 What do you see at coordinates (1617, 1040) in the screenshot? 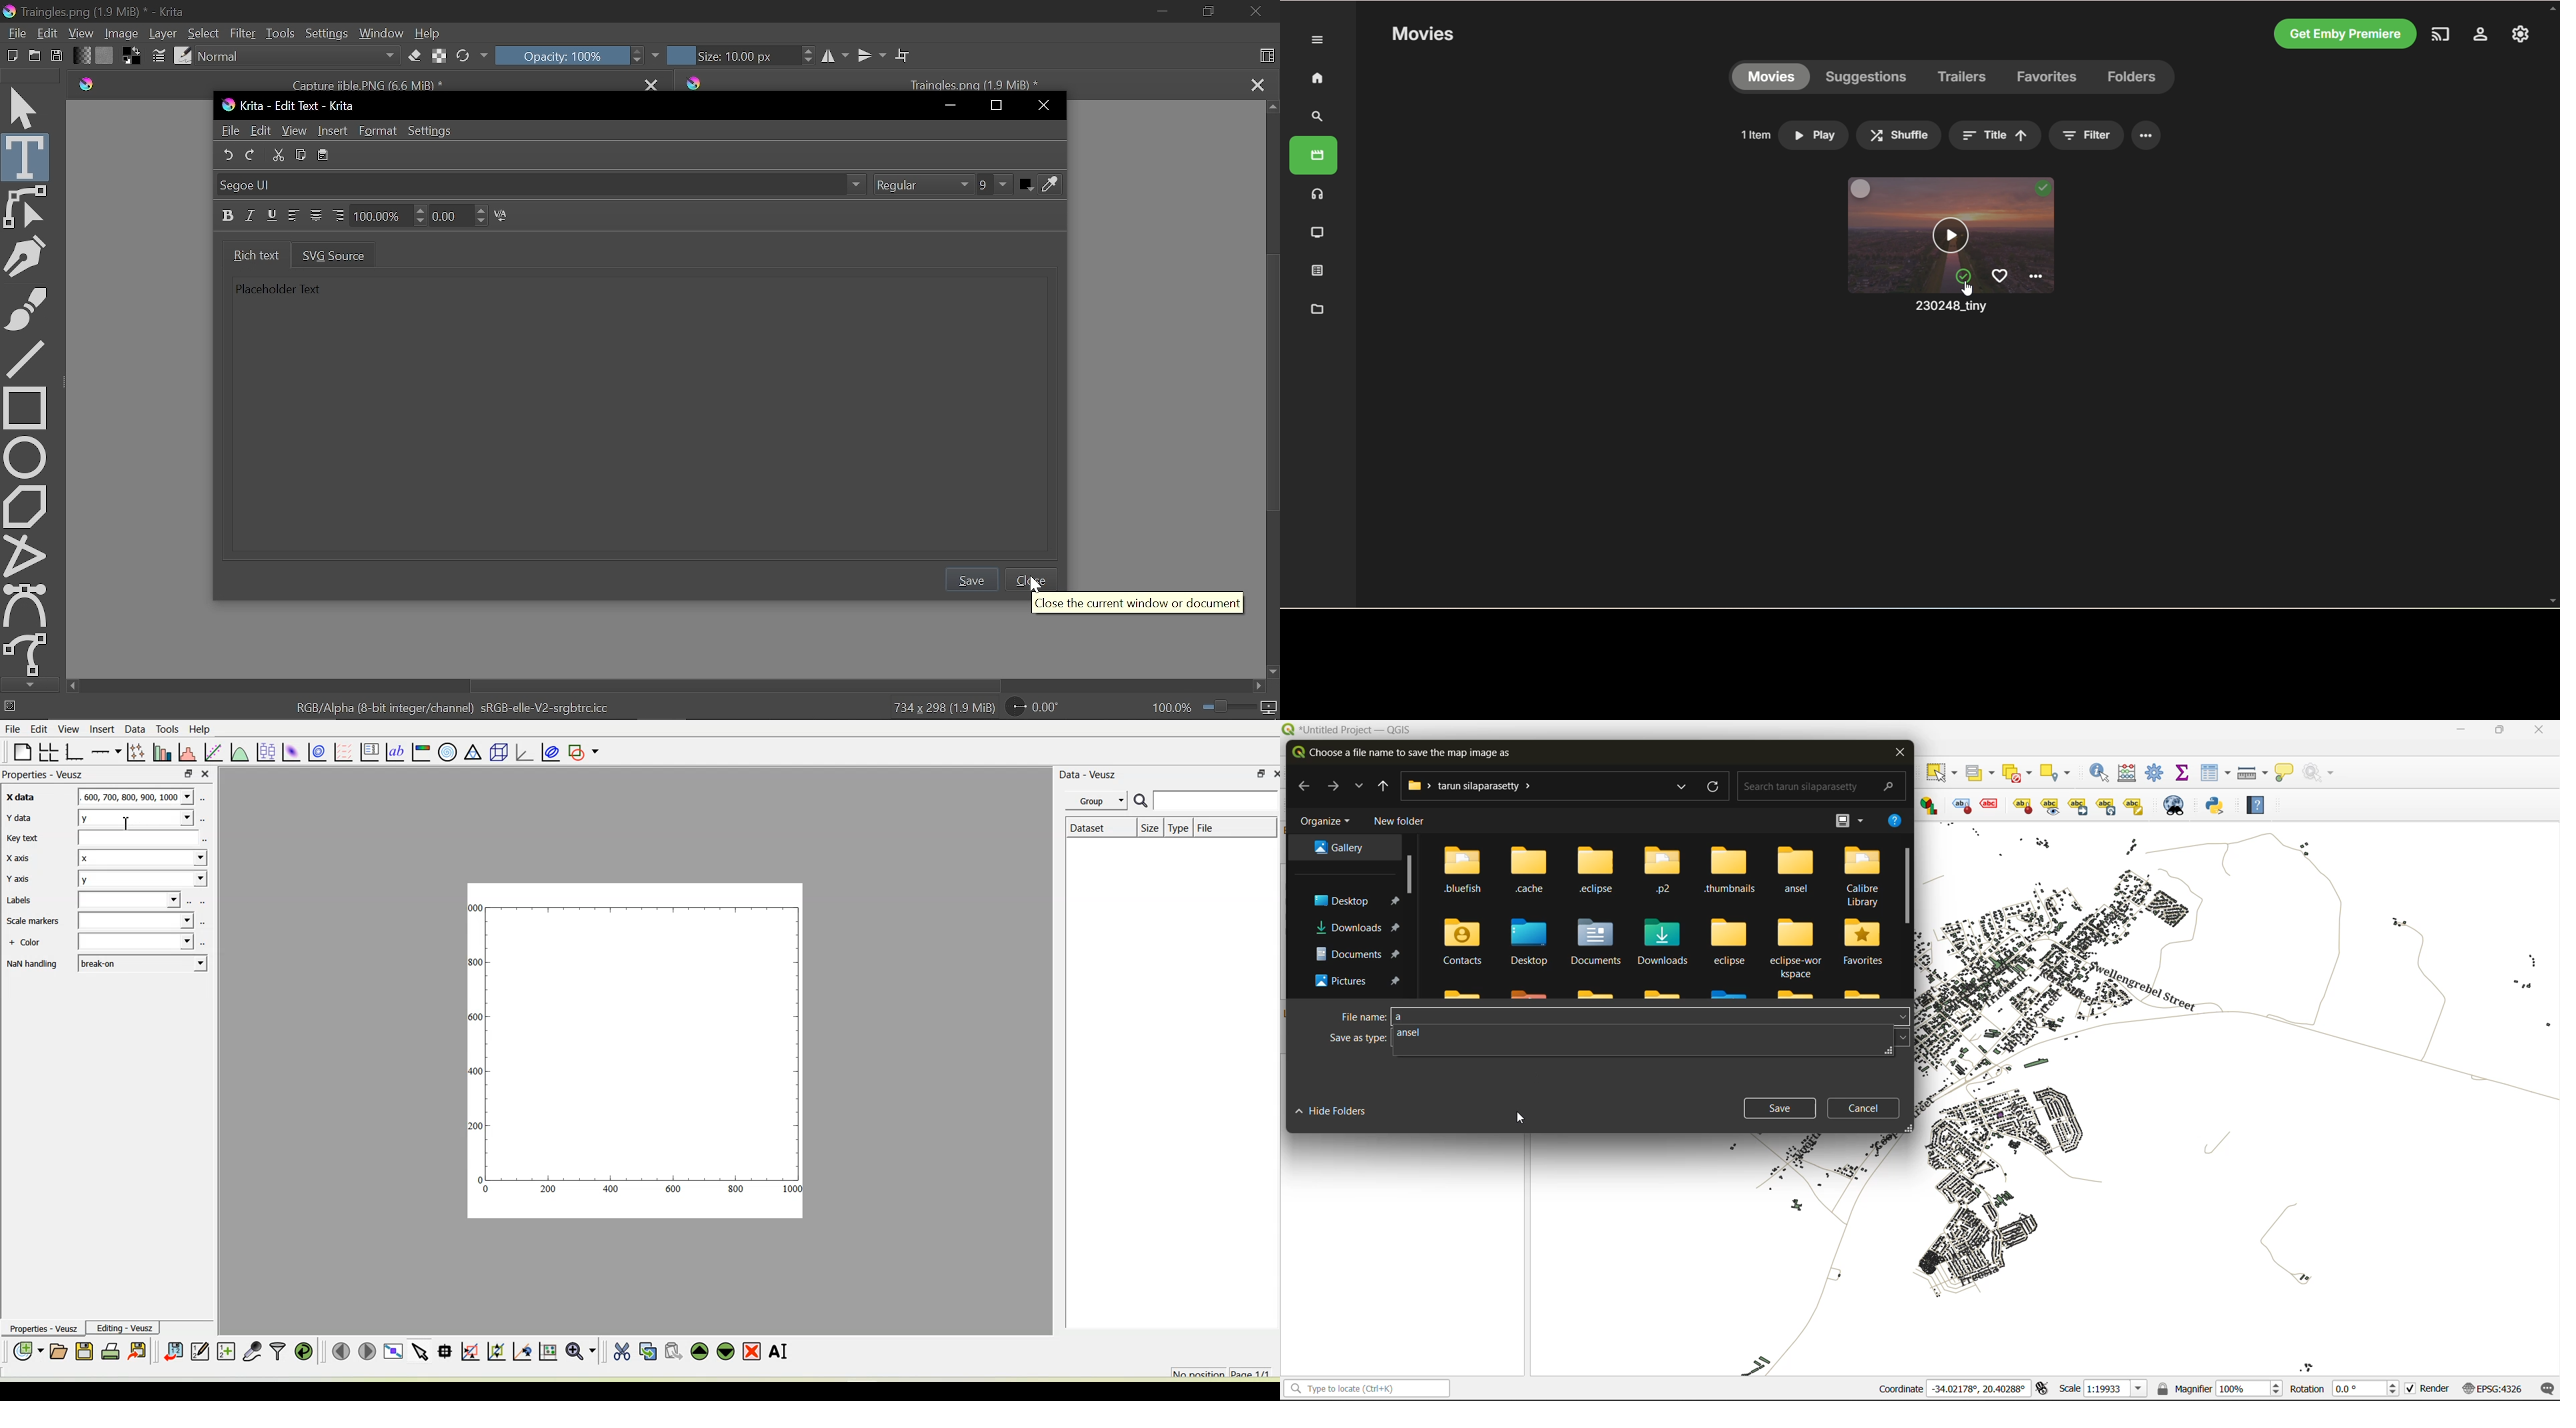
I see `save as type` at bounding box center [1617, 1040].